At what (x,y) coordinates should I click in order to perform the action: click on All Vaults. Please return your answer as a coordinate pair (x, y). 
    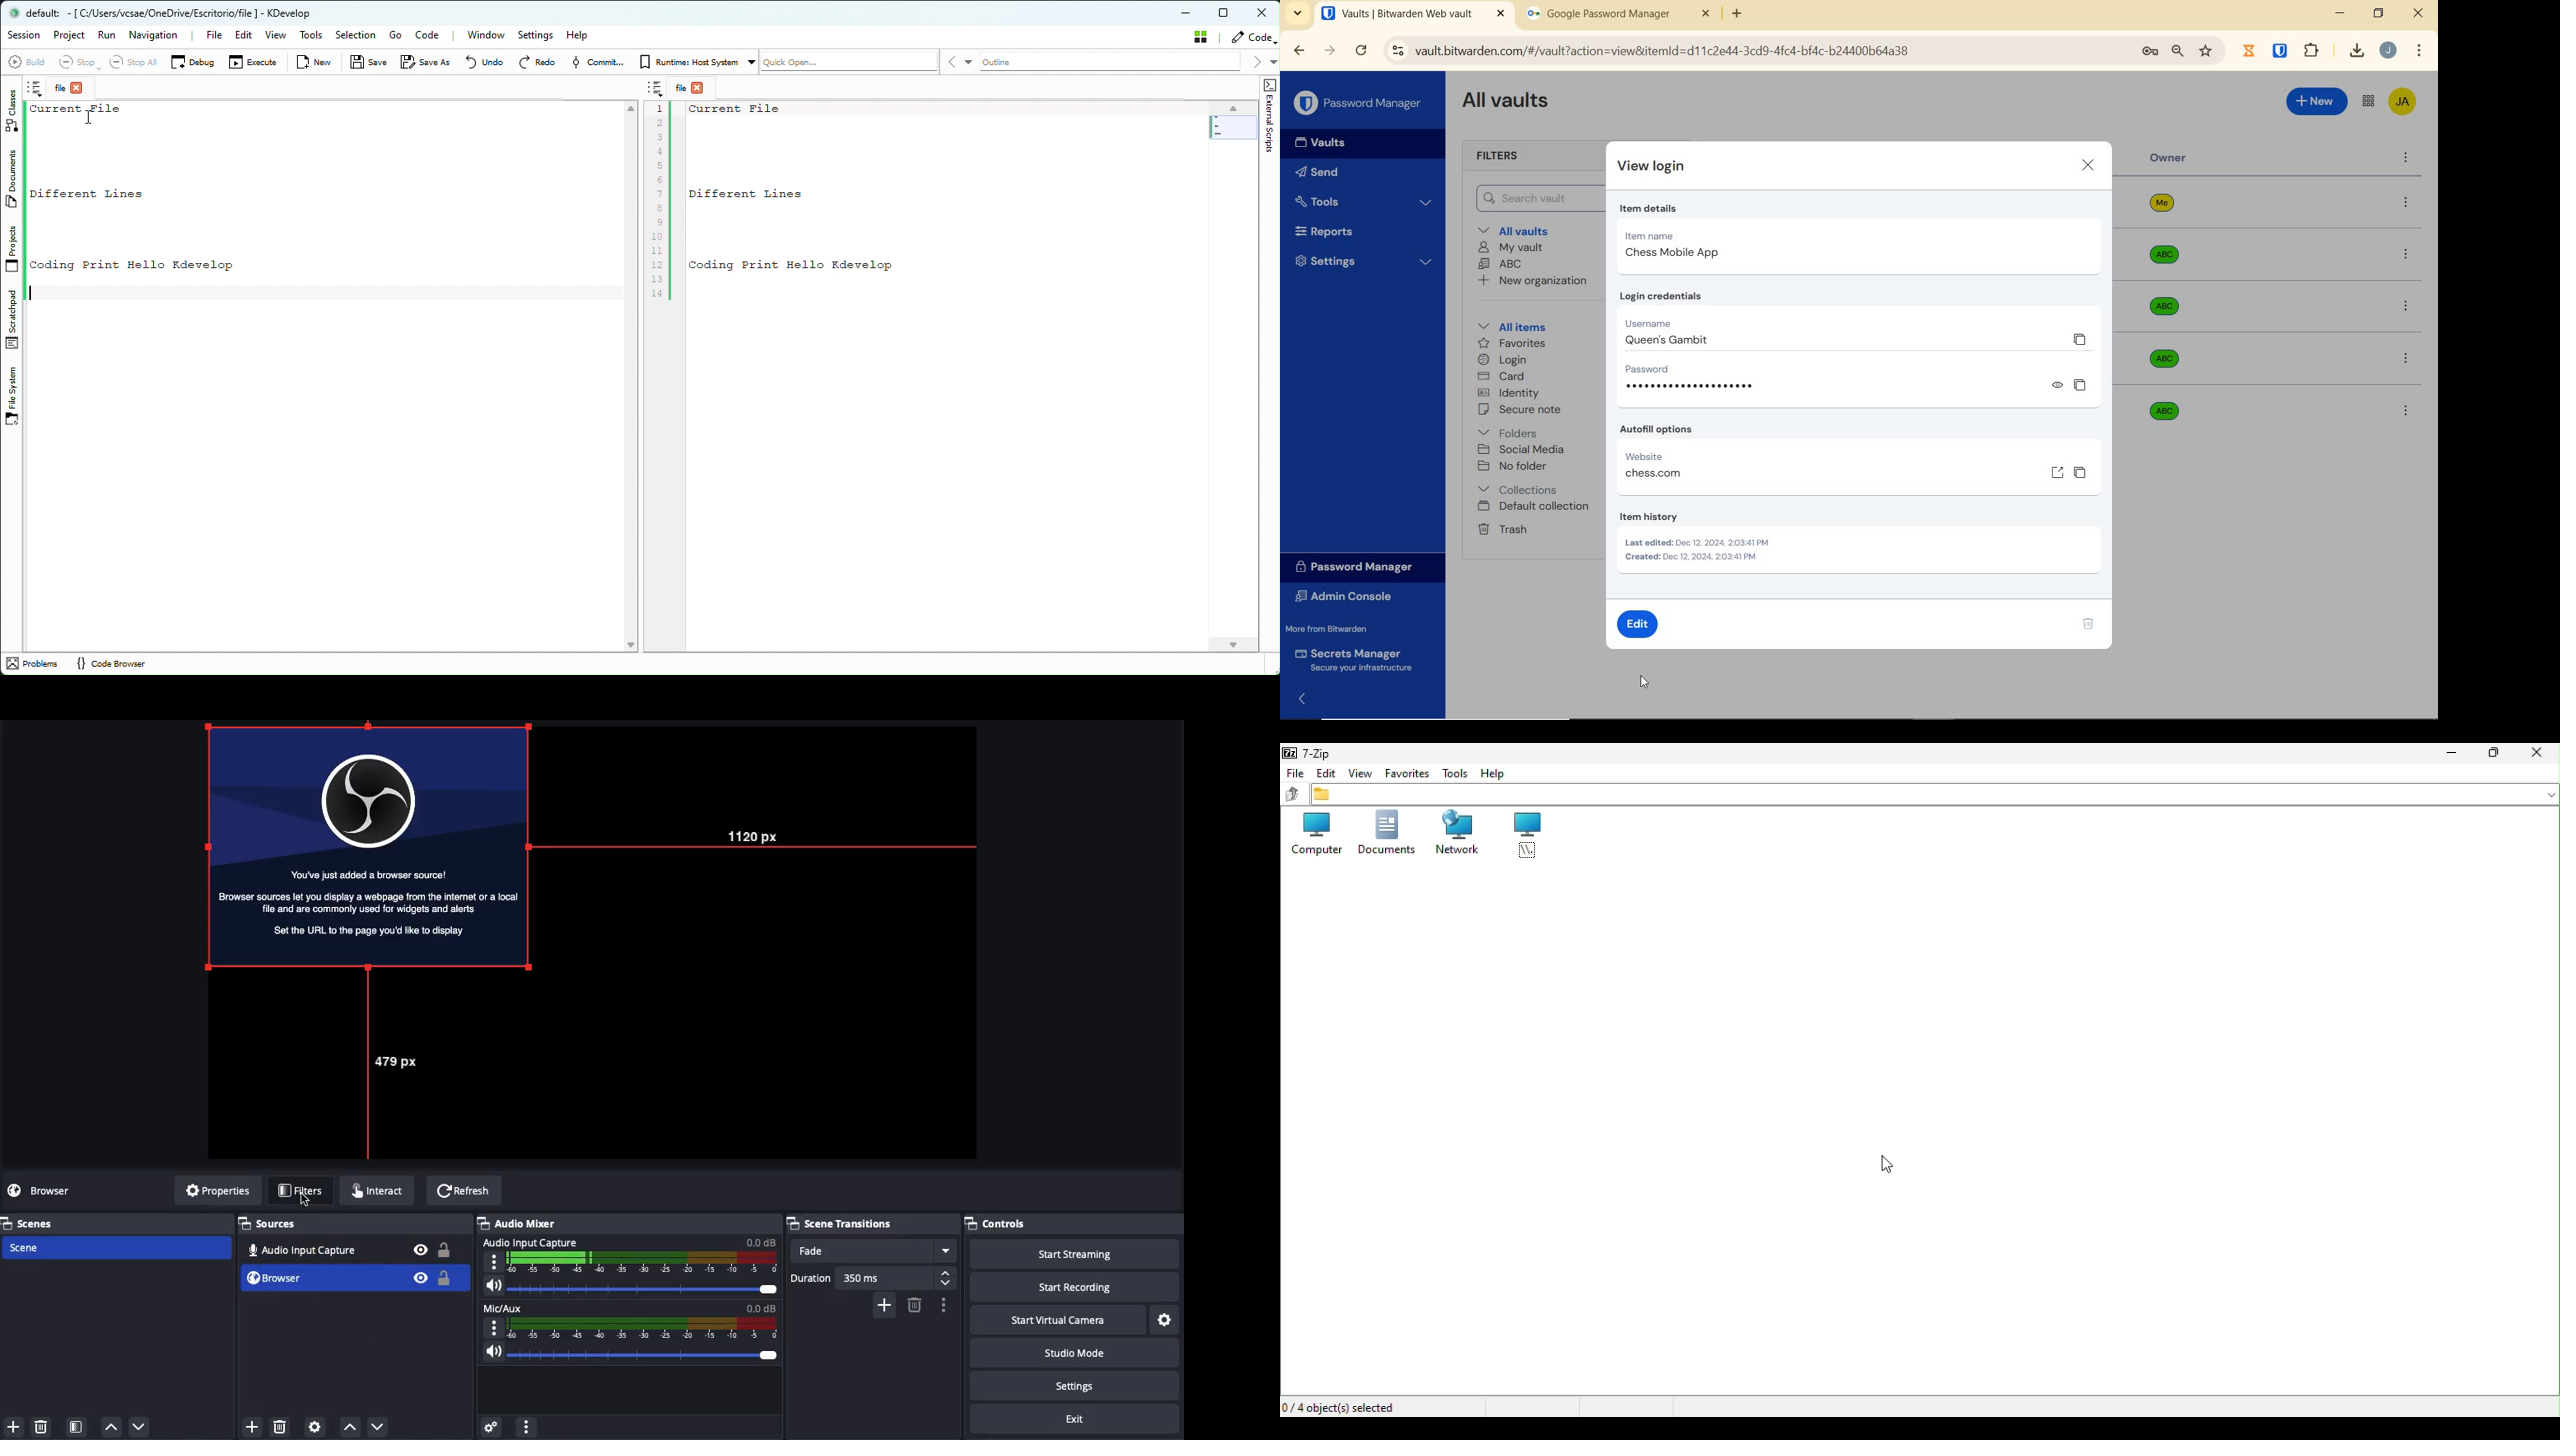
    Looking at the image, I should click on (1509, 102).